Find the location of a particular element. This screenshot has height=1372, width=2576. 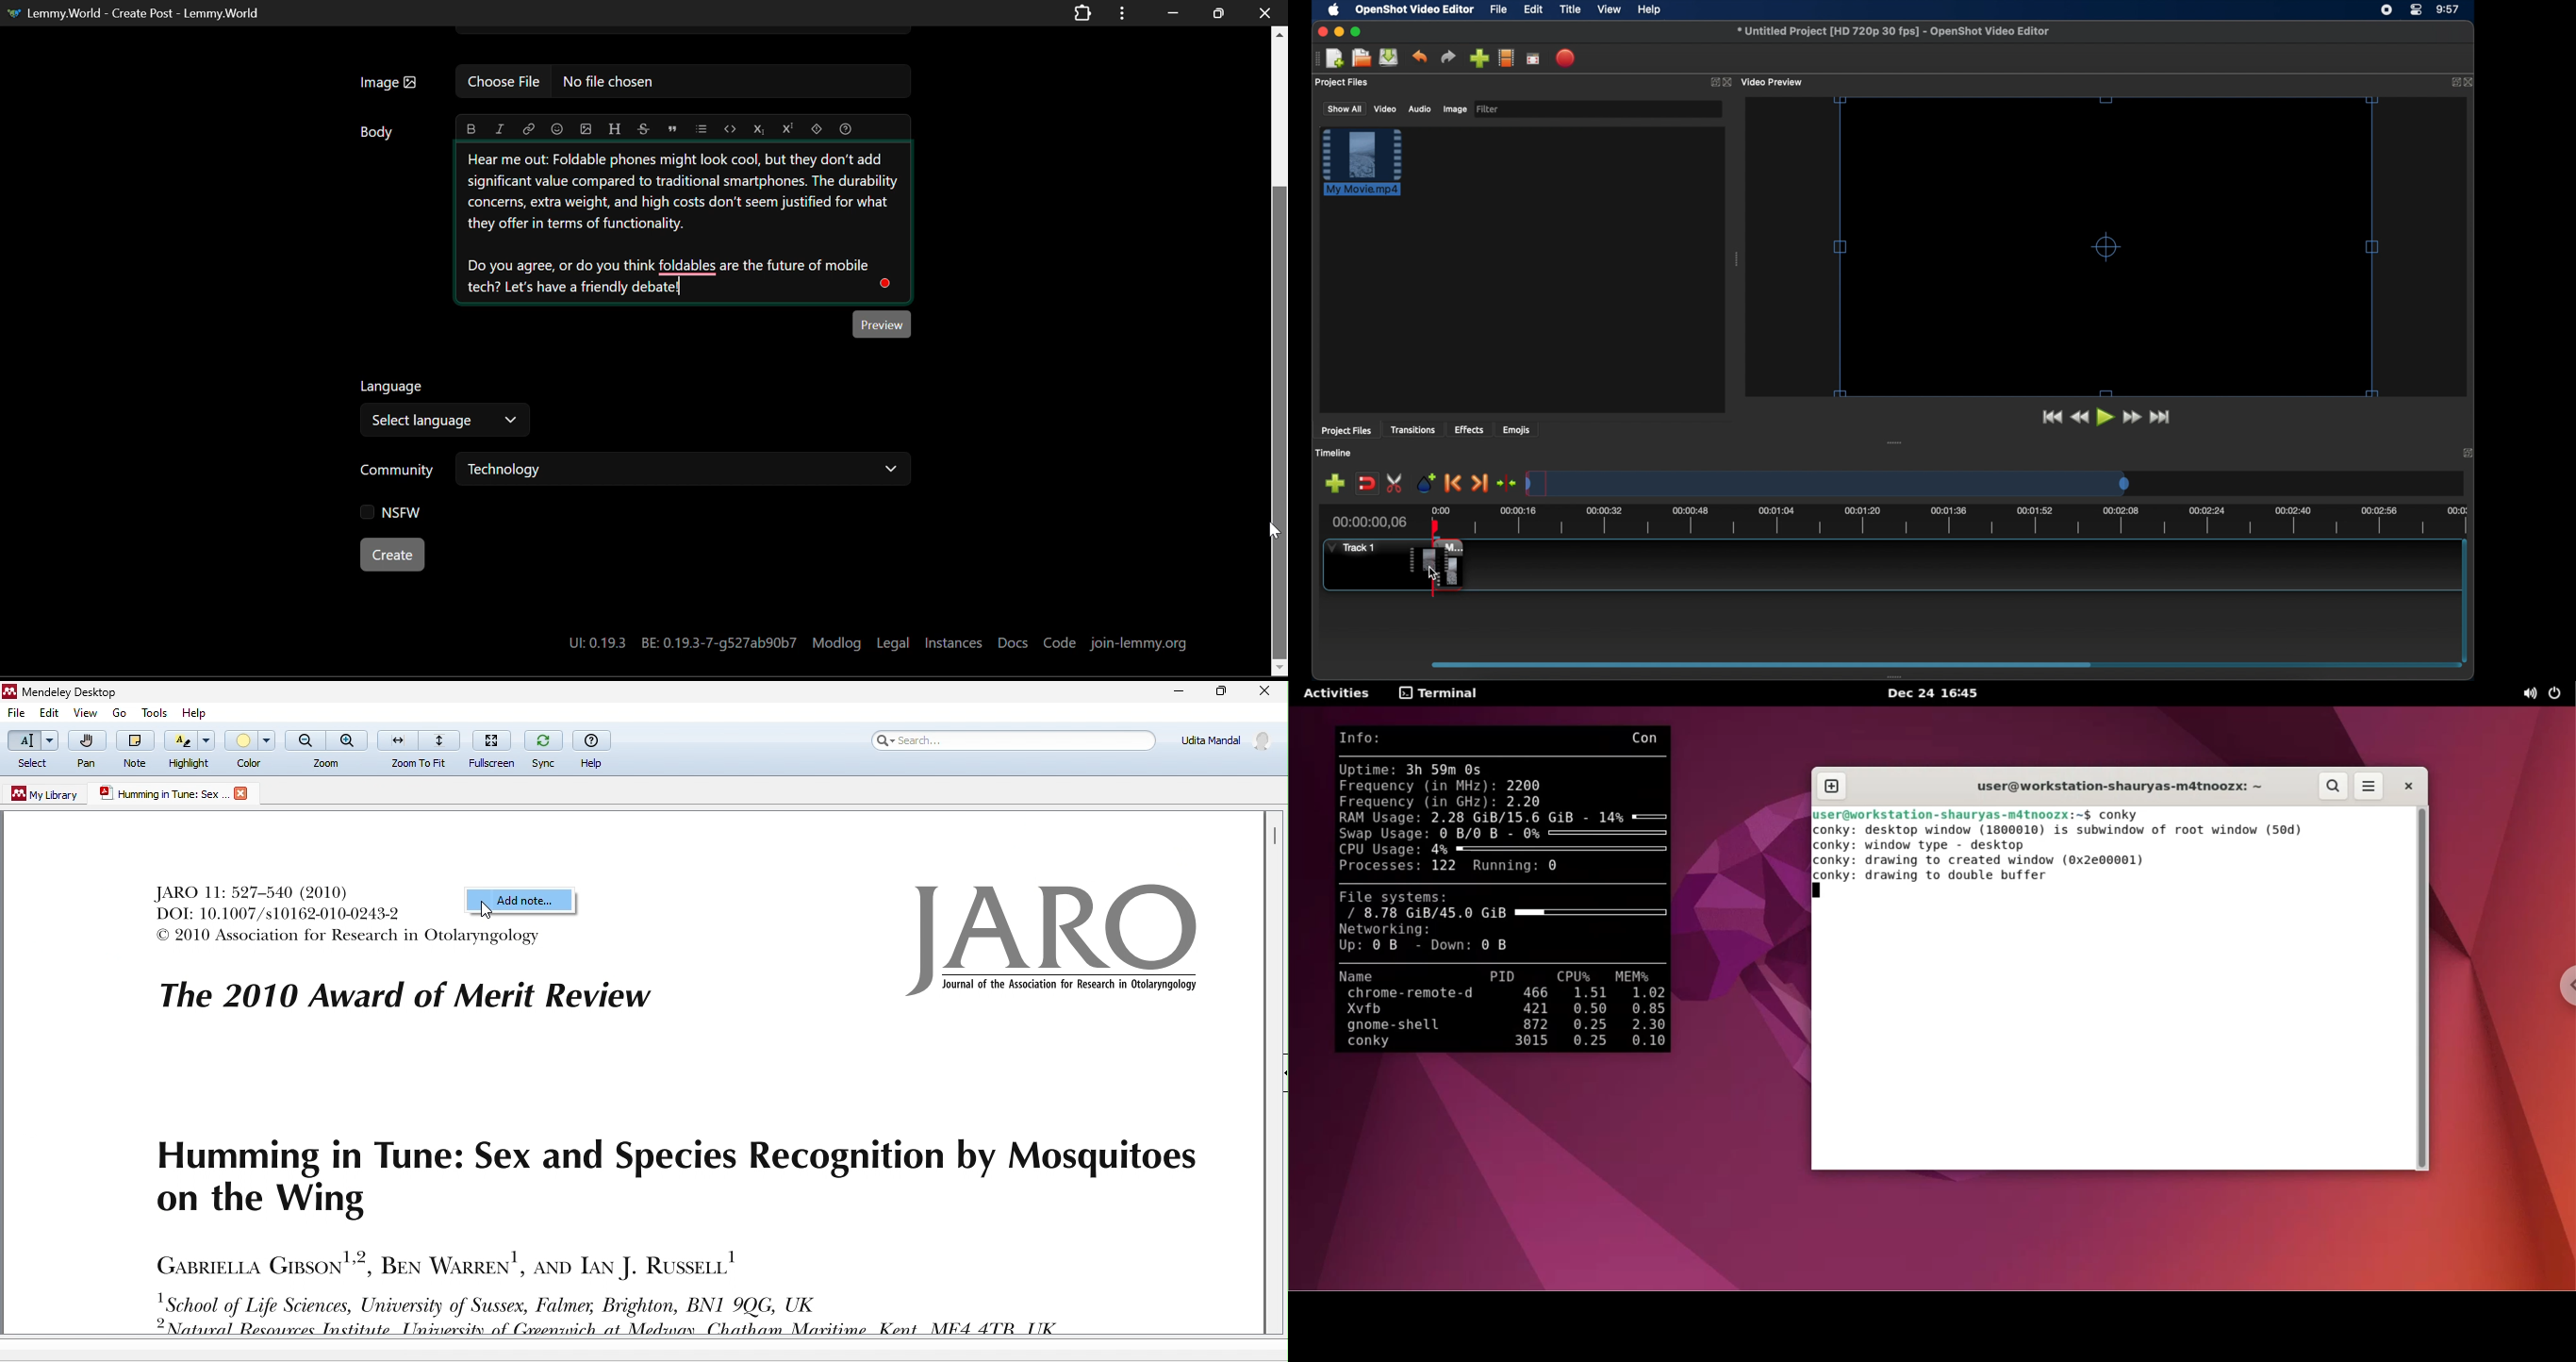

help is located at coordinates (596, 750).